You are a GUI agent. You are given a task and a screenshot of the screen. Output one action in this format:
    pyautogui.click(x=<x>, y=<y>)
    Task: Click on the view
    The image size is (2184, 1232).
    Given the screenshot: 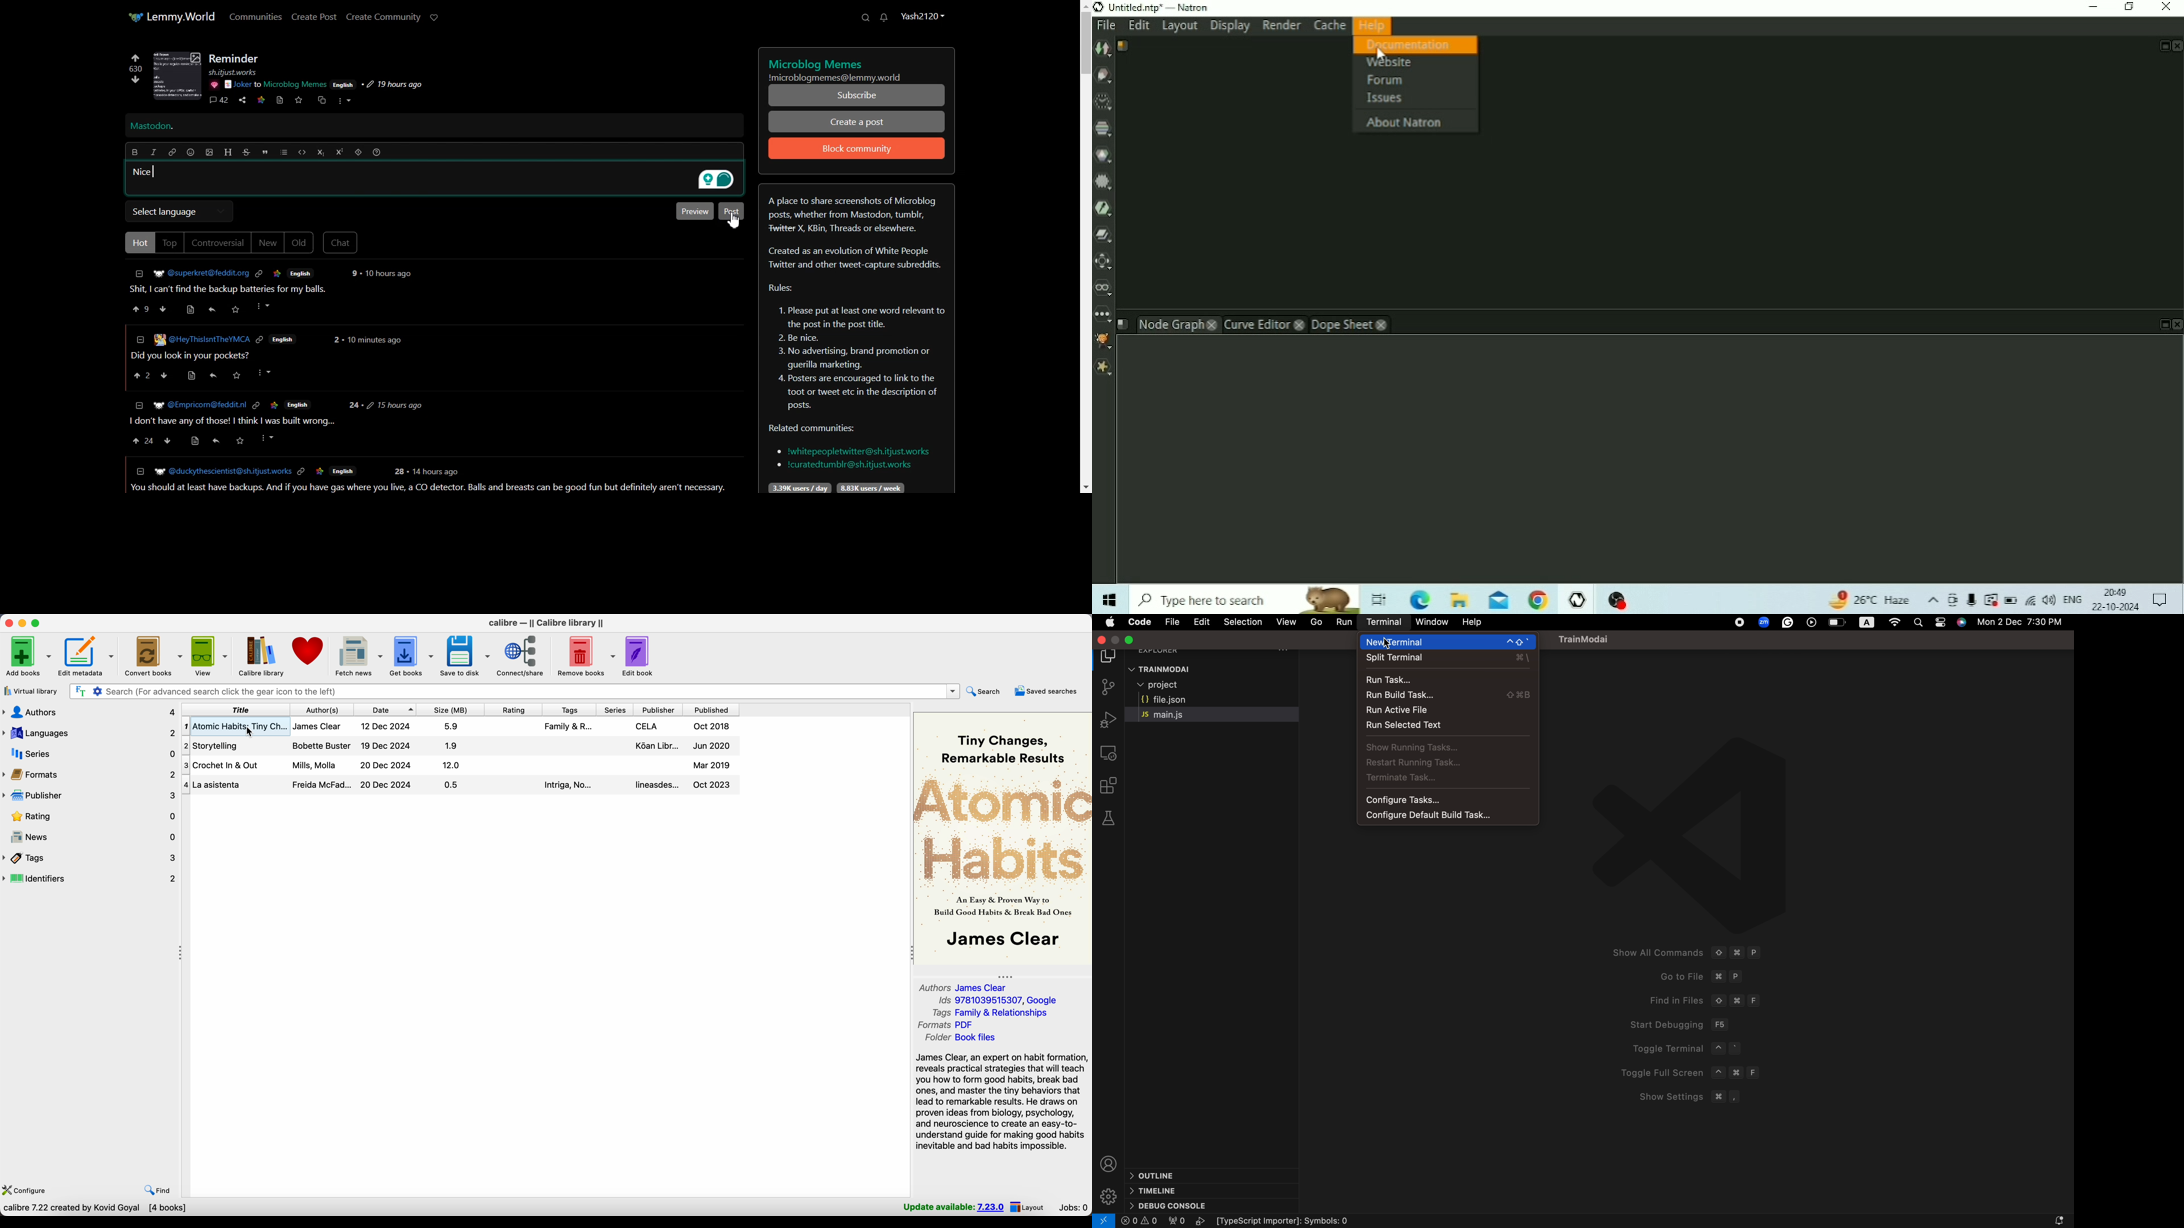 What is the action you would take?
    pyautogui.click(x=211, y=655)
    